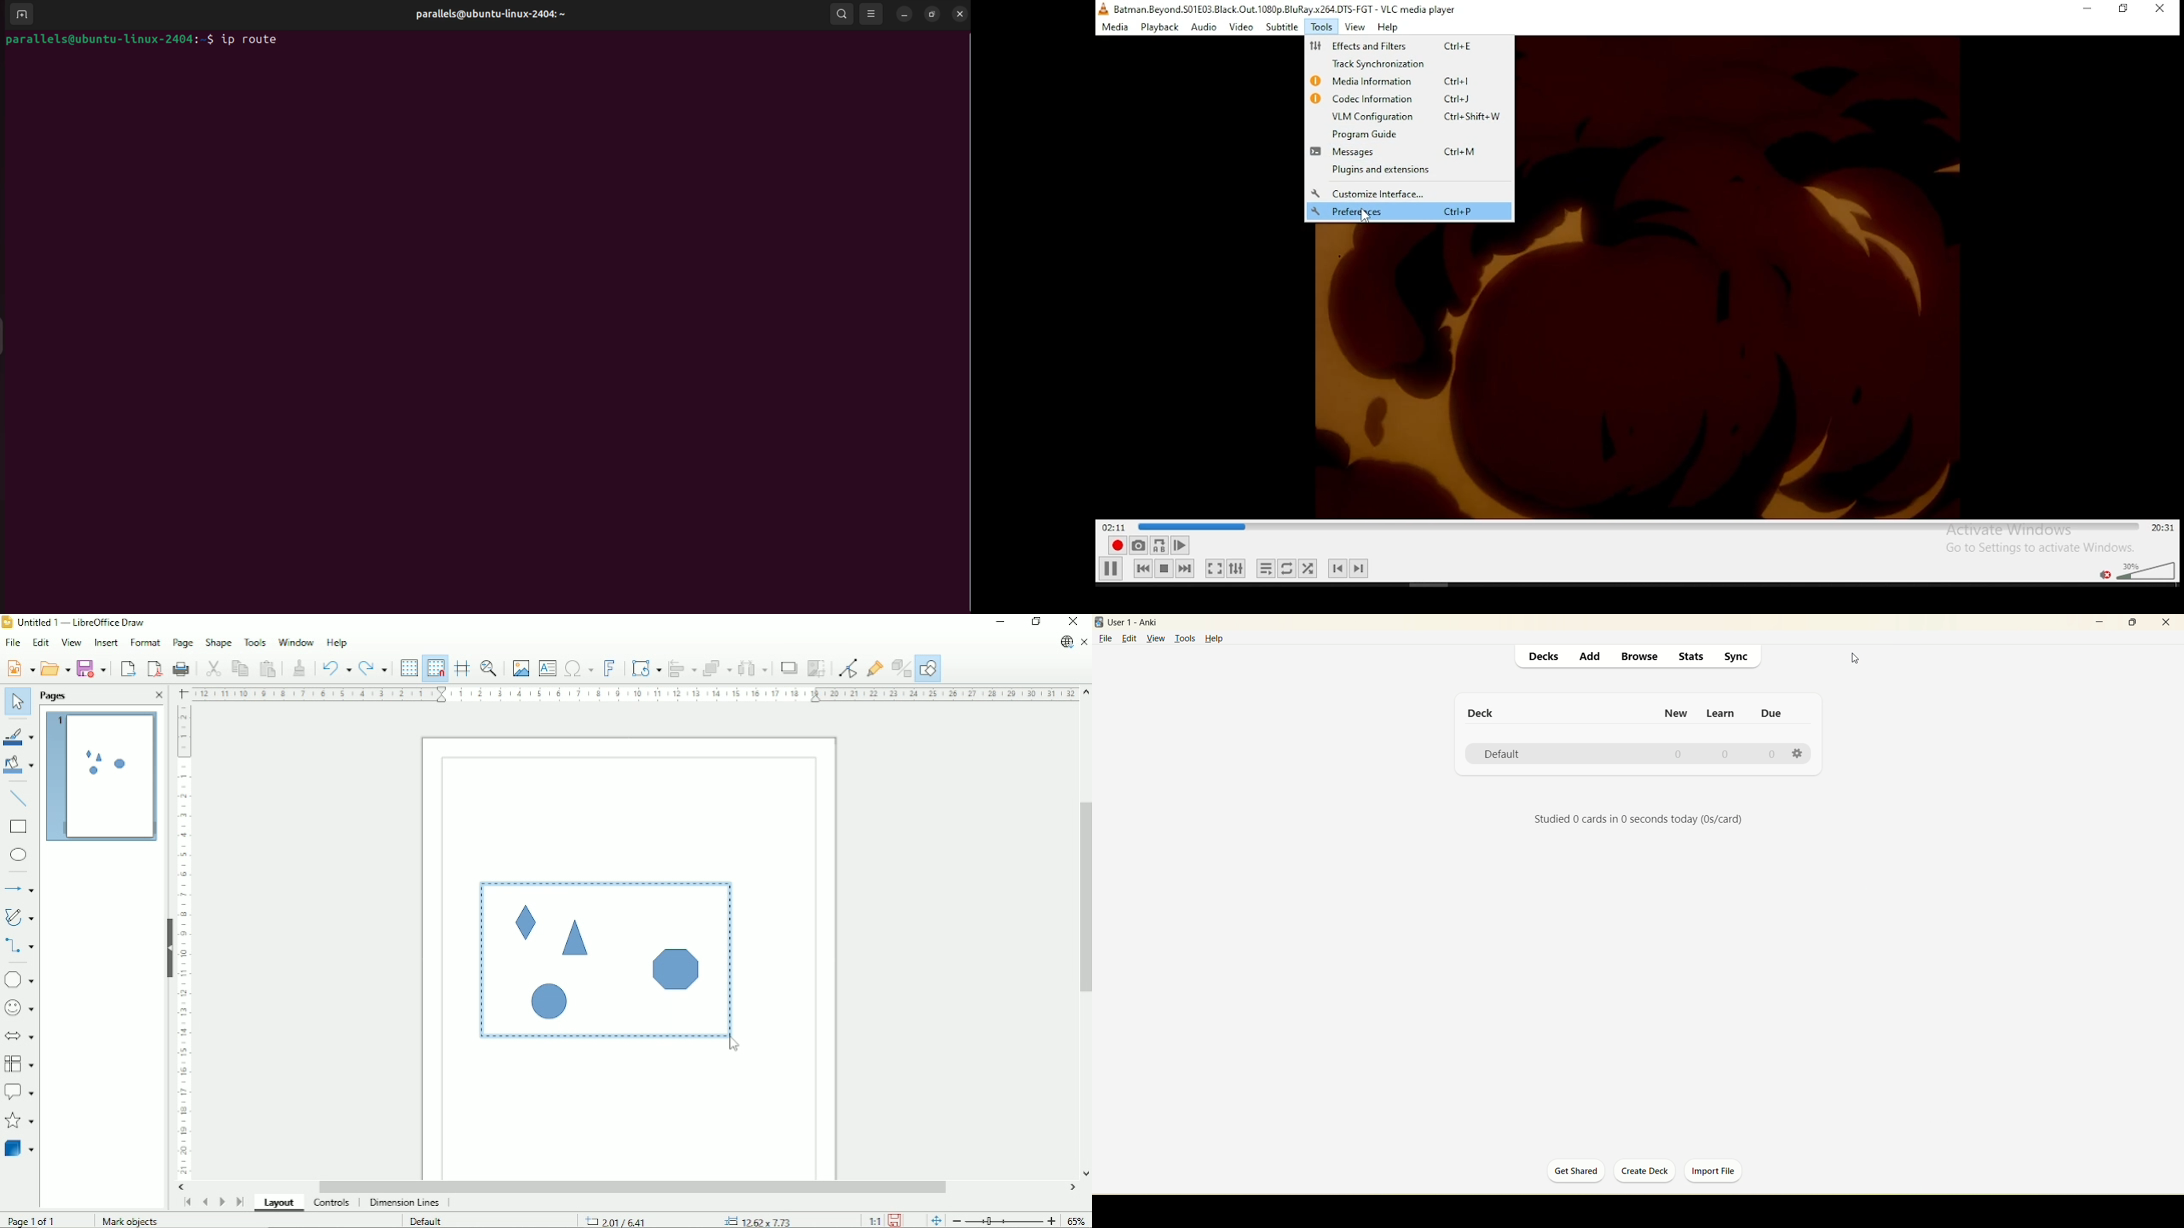 The width and height of the screenshot is (2184, 1232). Describe the element at coordinates (2165, 528) in the screenshot. I see `total/remaining time` at that location.